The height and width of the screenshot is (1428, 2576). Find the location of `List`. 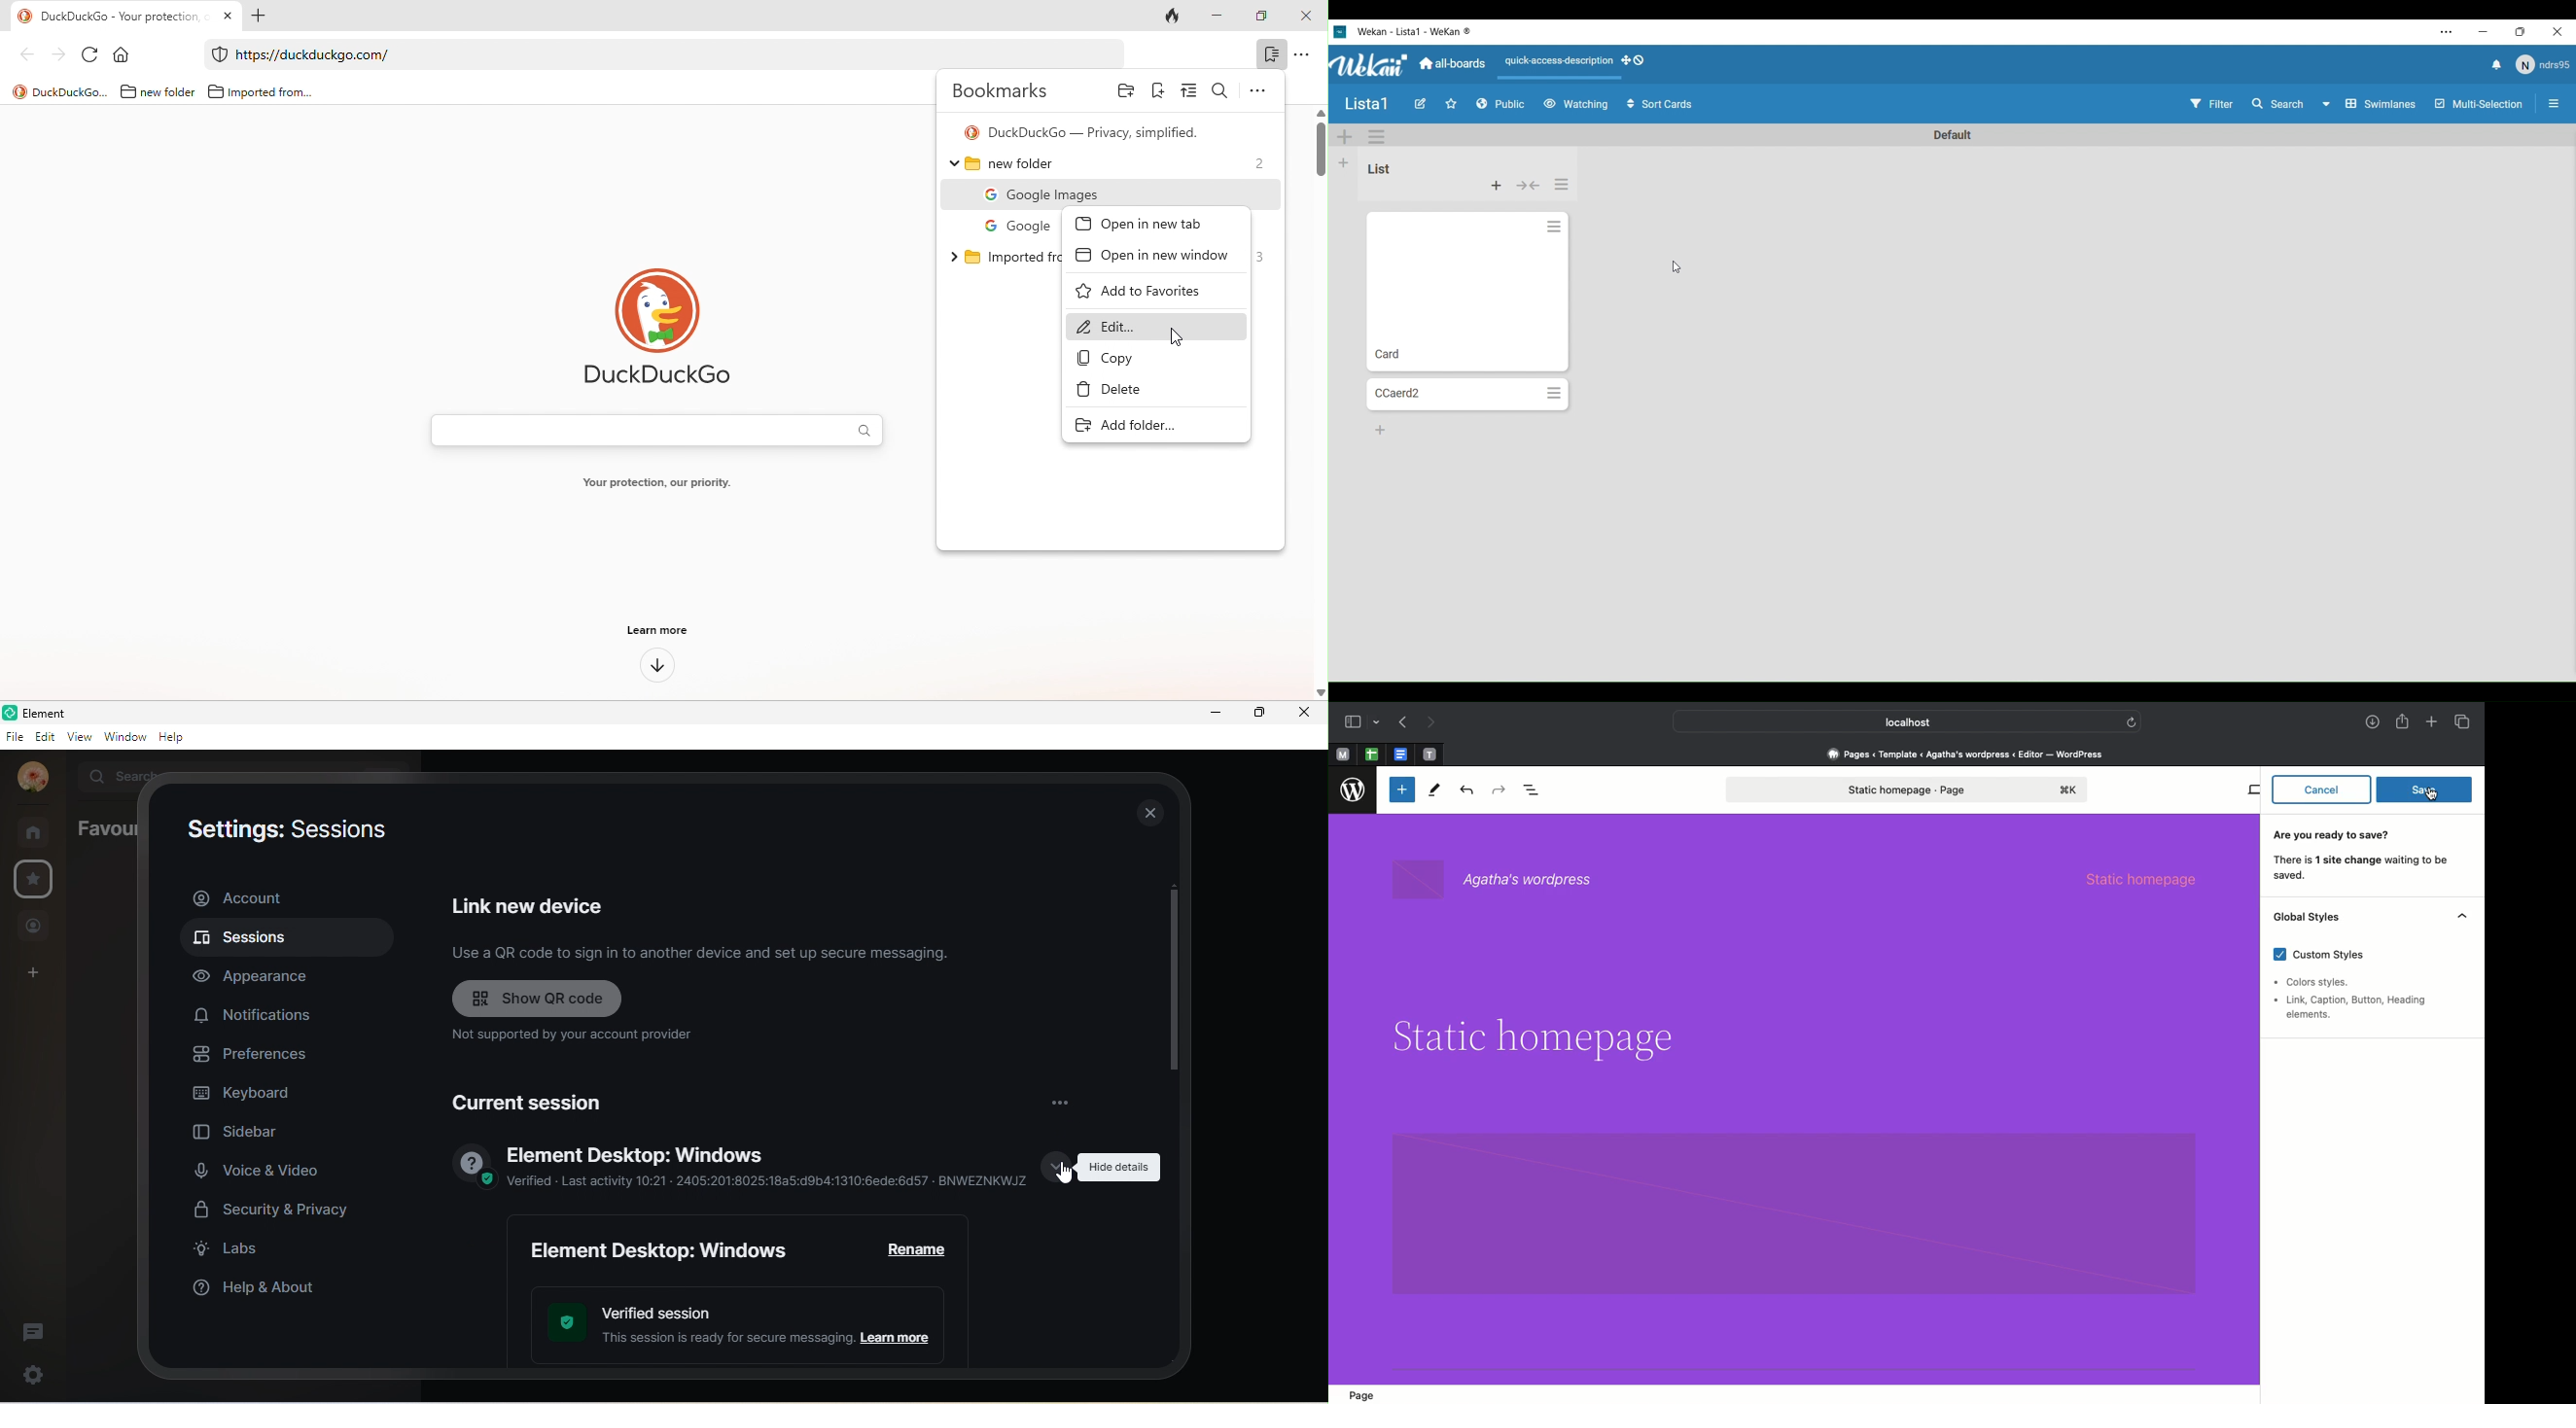

List is located at coordinates (1378, 168).